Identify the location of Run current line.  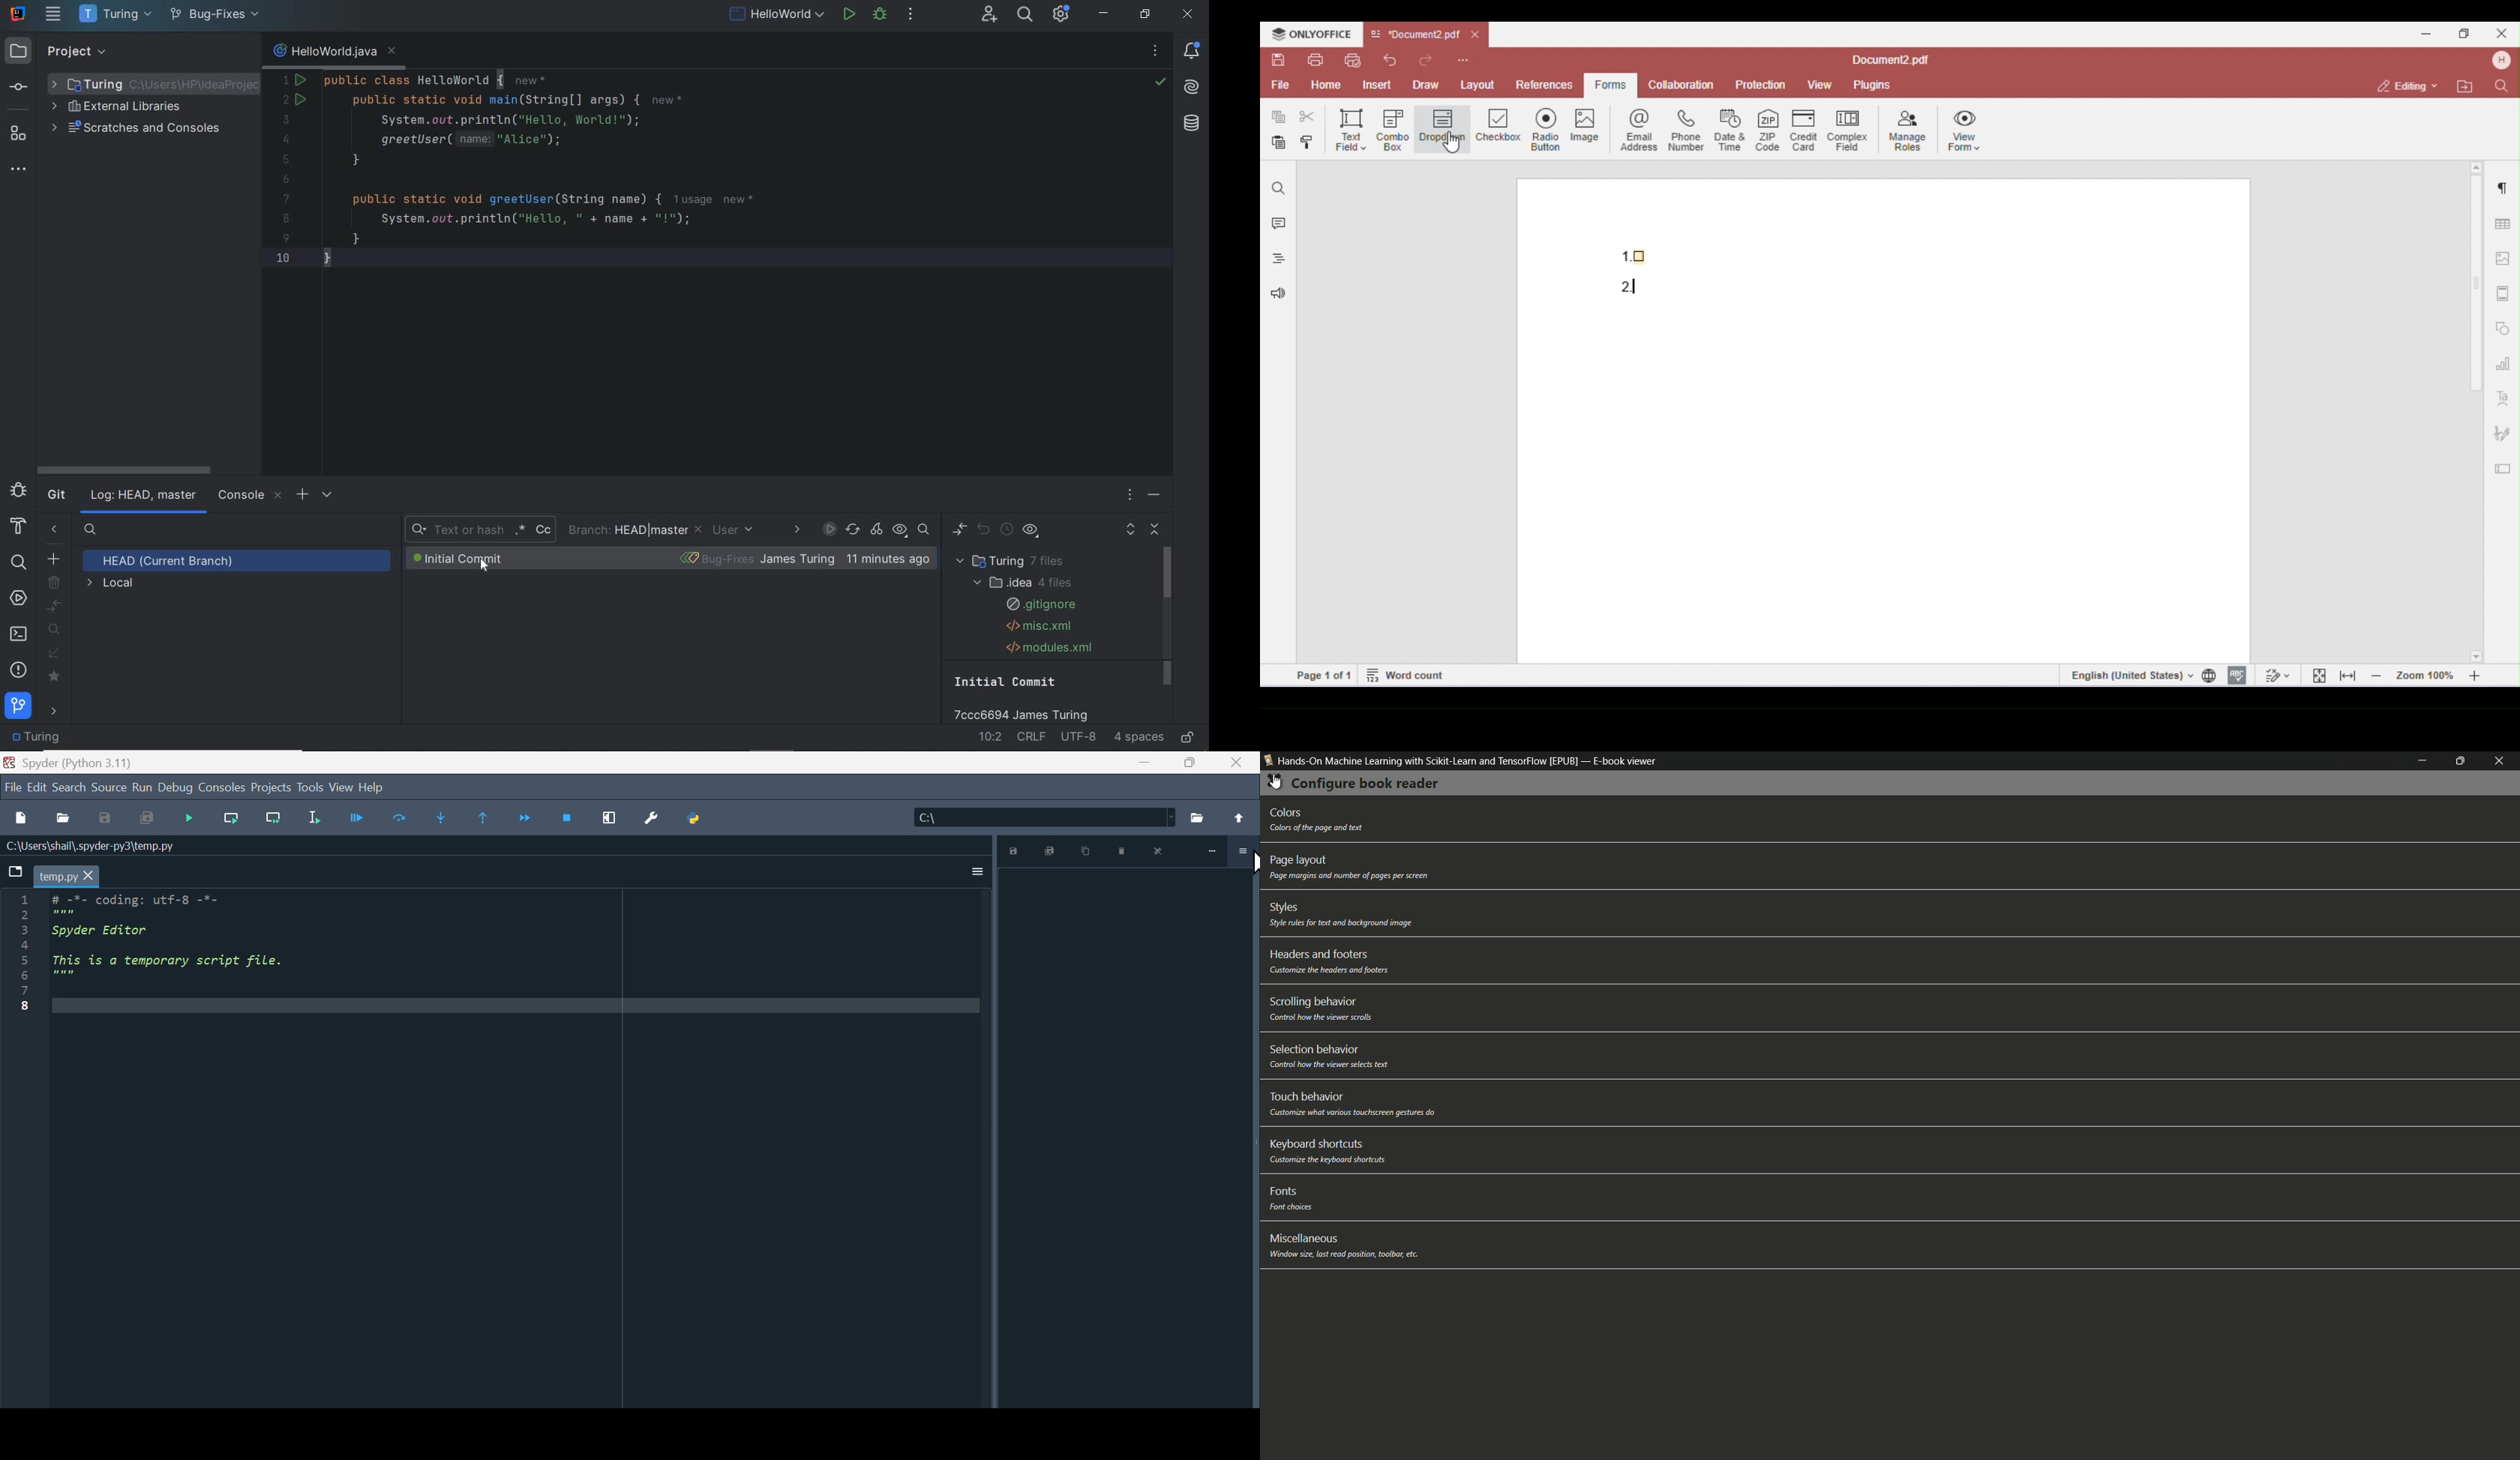
(274, 818).